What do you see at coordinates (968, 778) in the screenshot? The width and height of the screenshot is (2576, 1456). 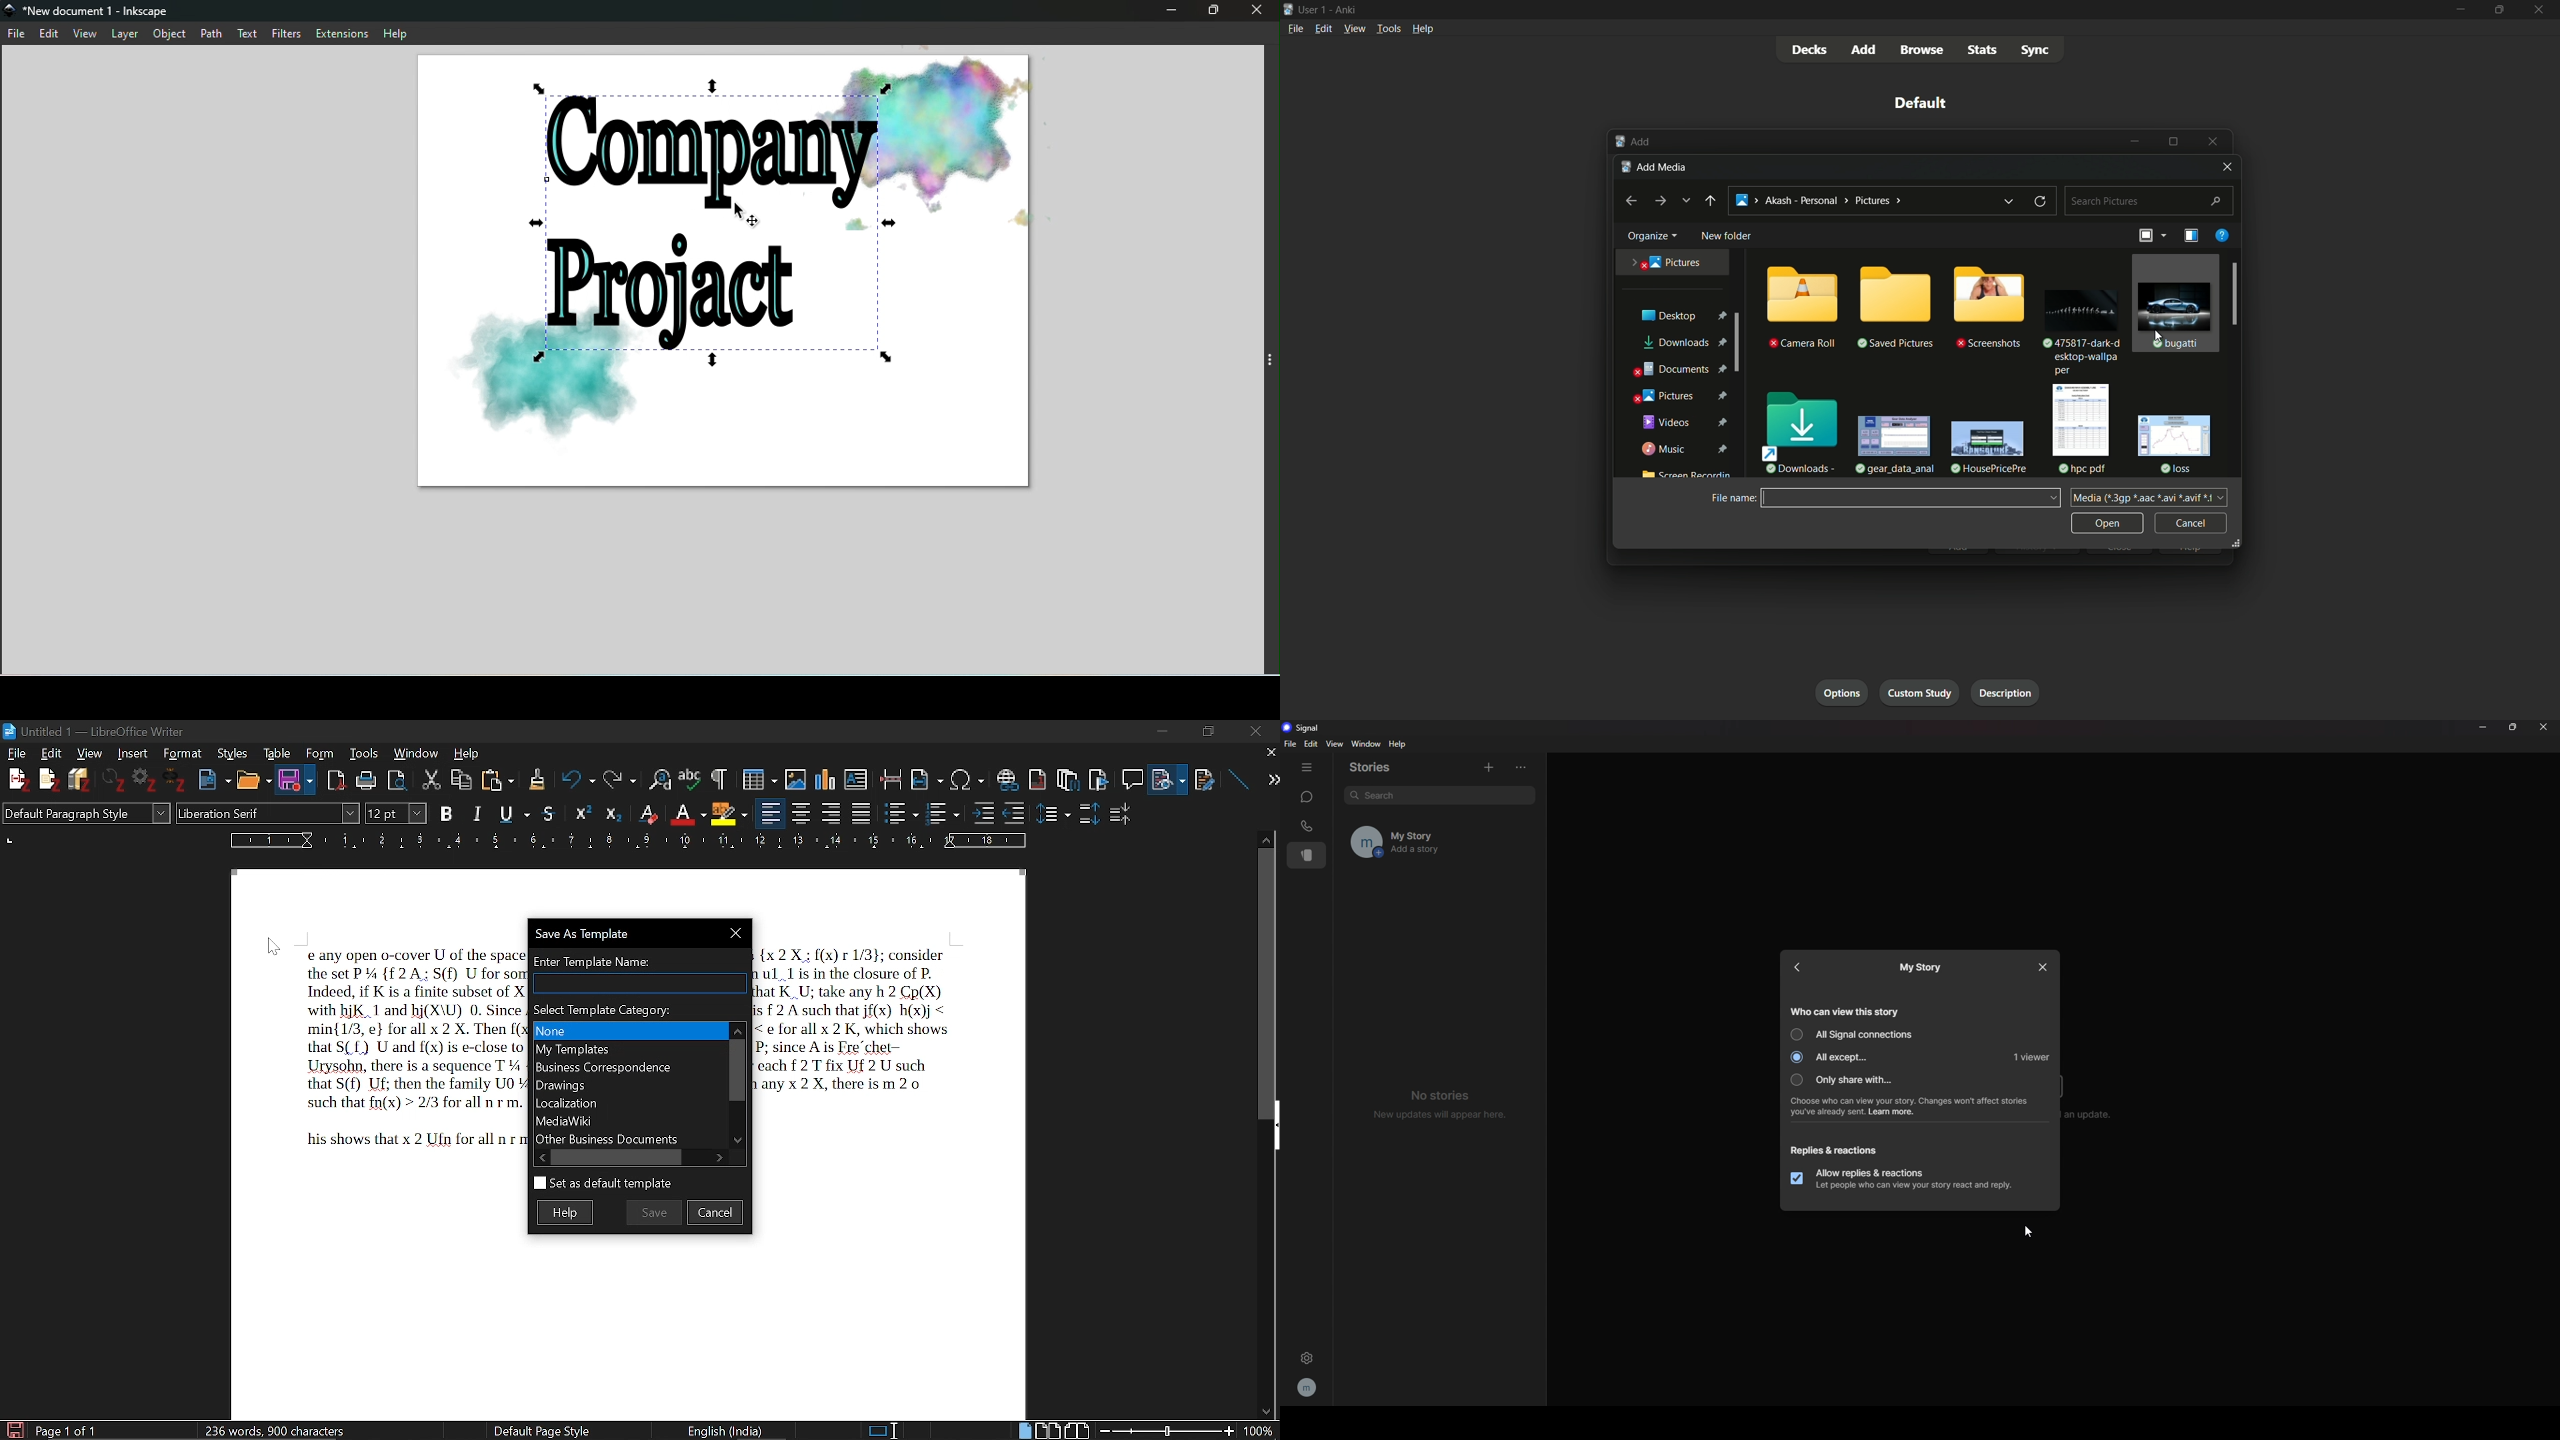 I see `Insert symbol` at bounding box center [968, 778].